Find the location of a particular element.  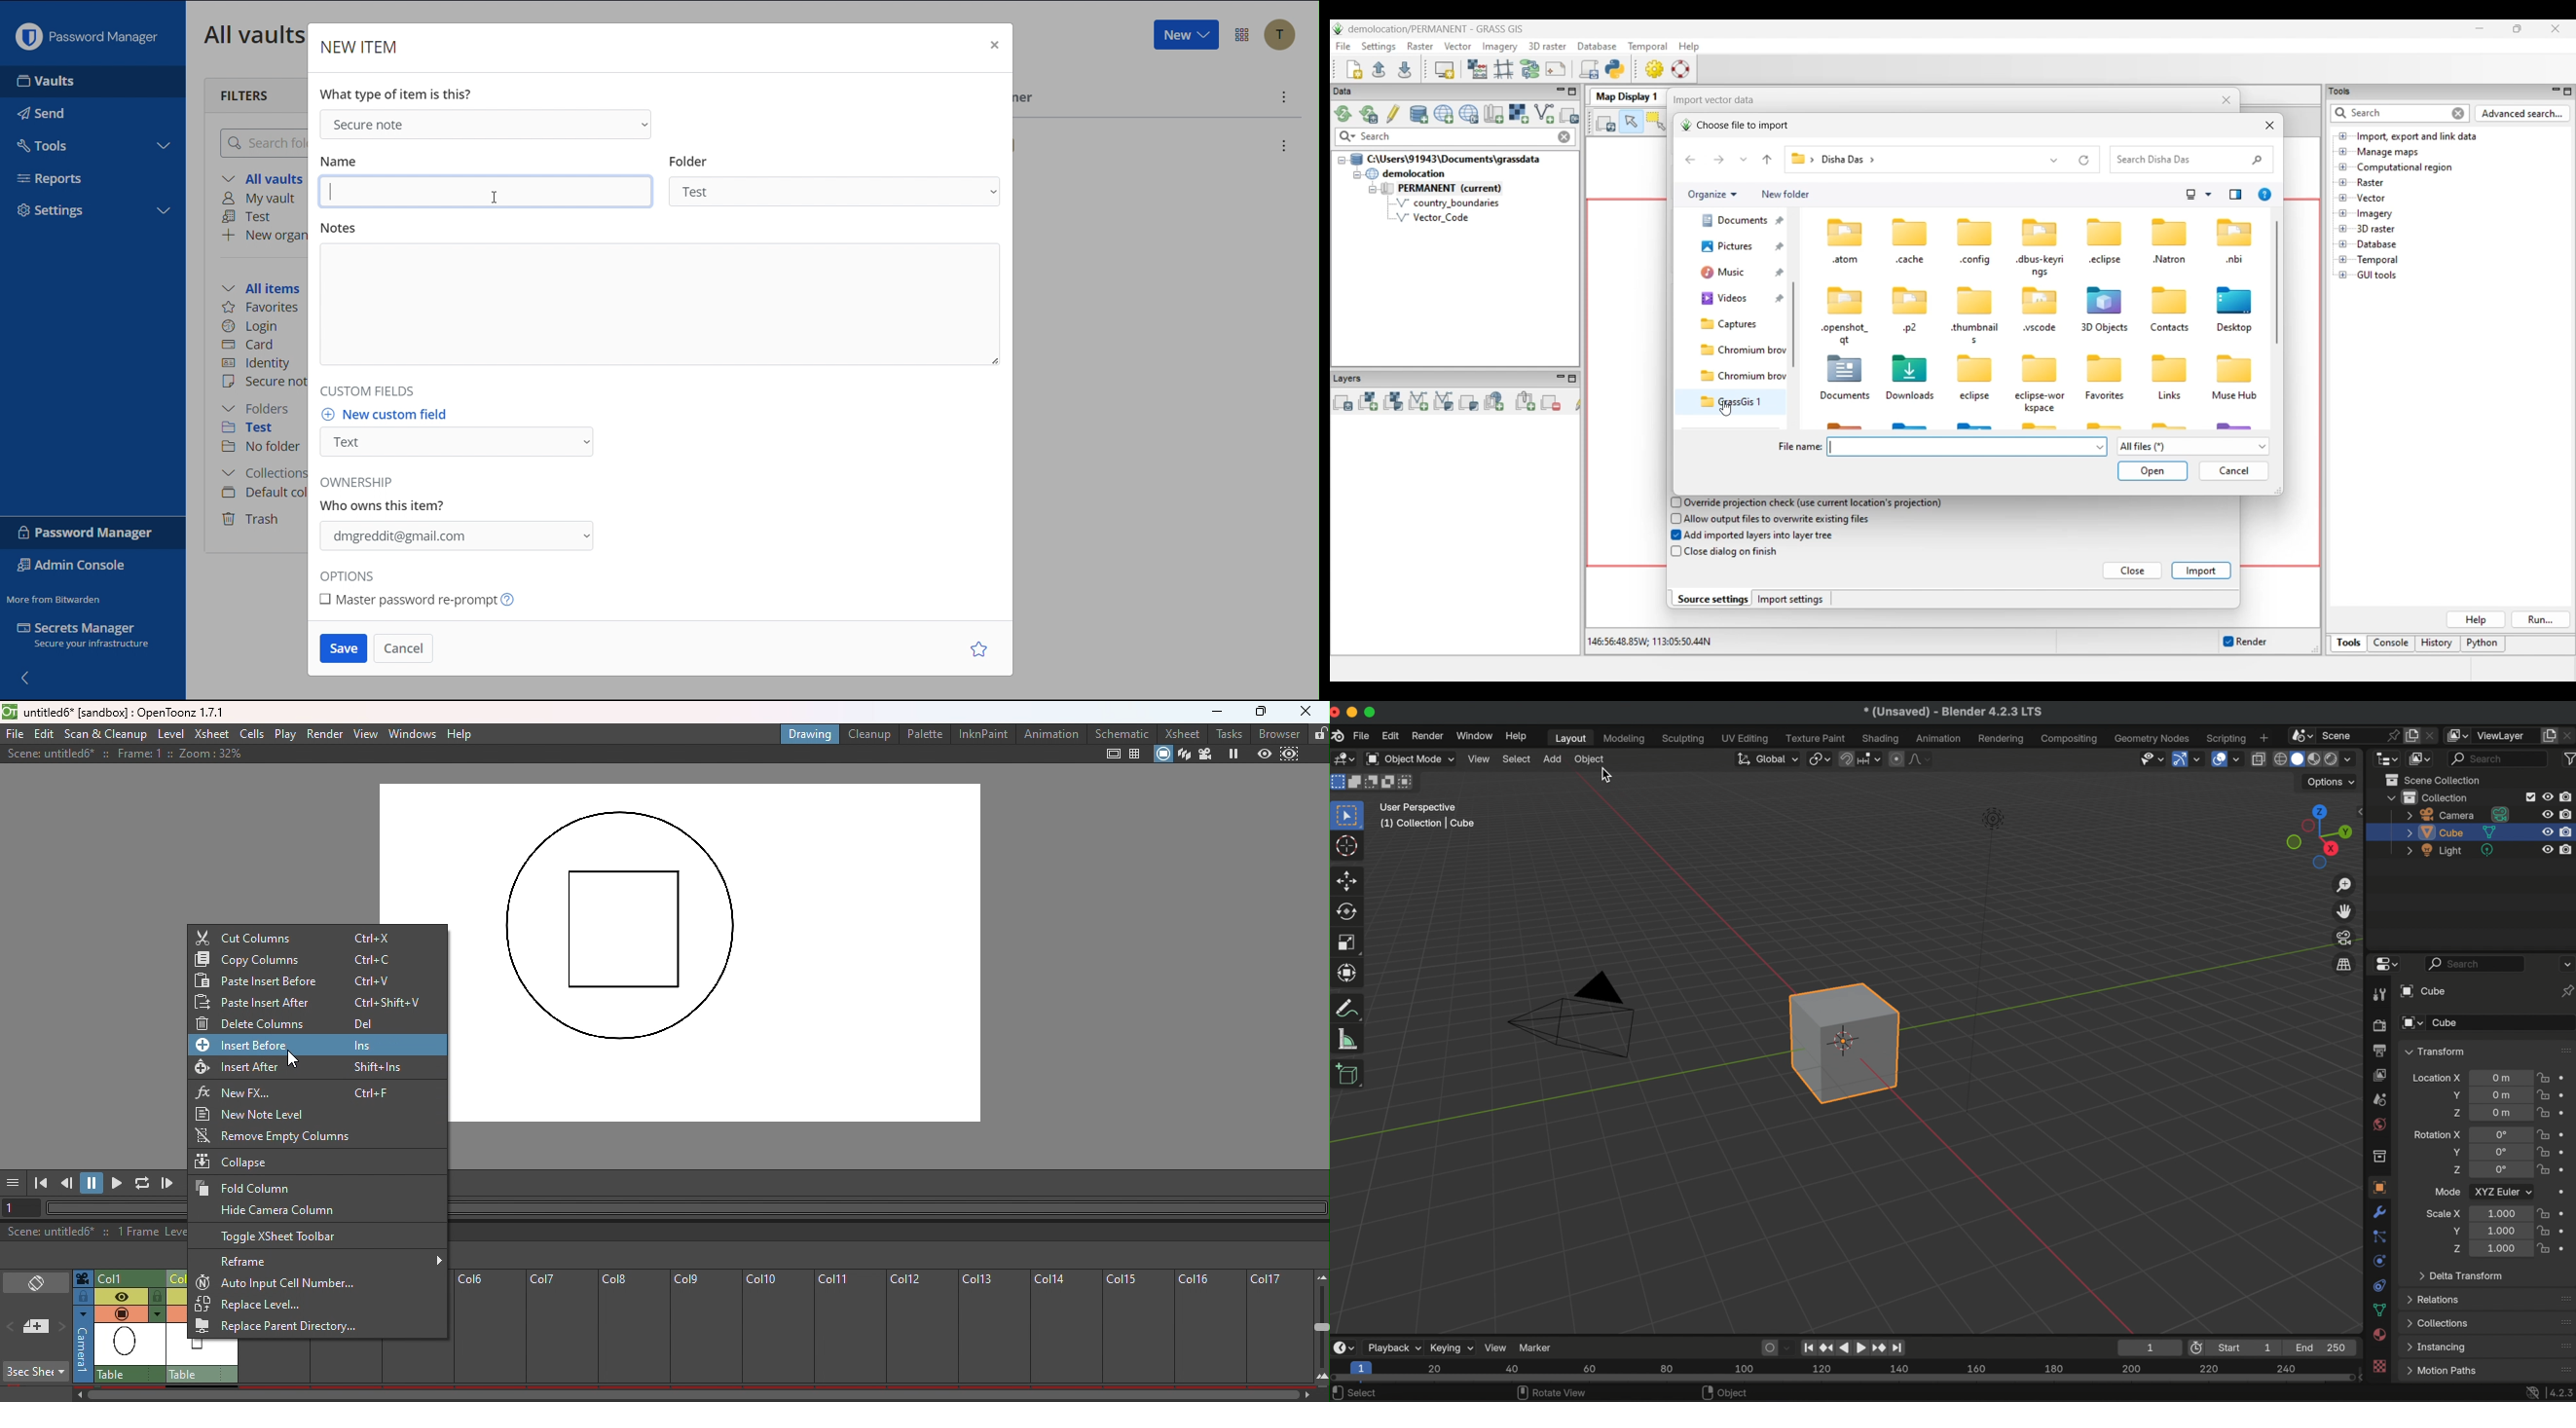

Freeze is located at coordinates (1234, 755).